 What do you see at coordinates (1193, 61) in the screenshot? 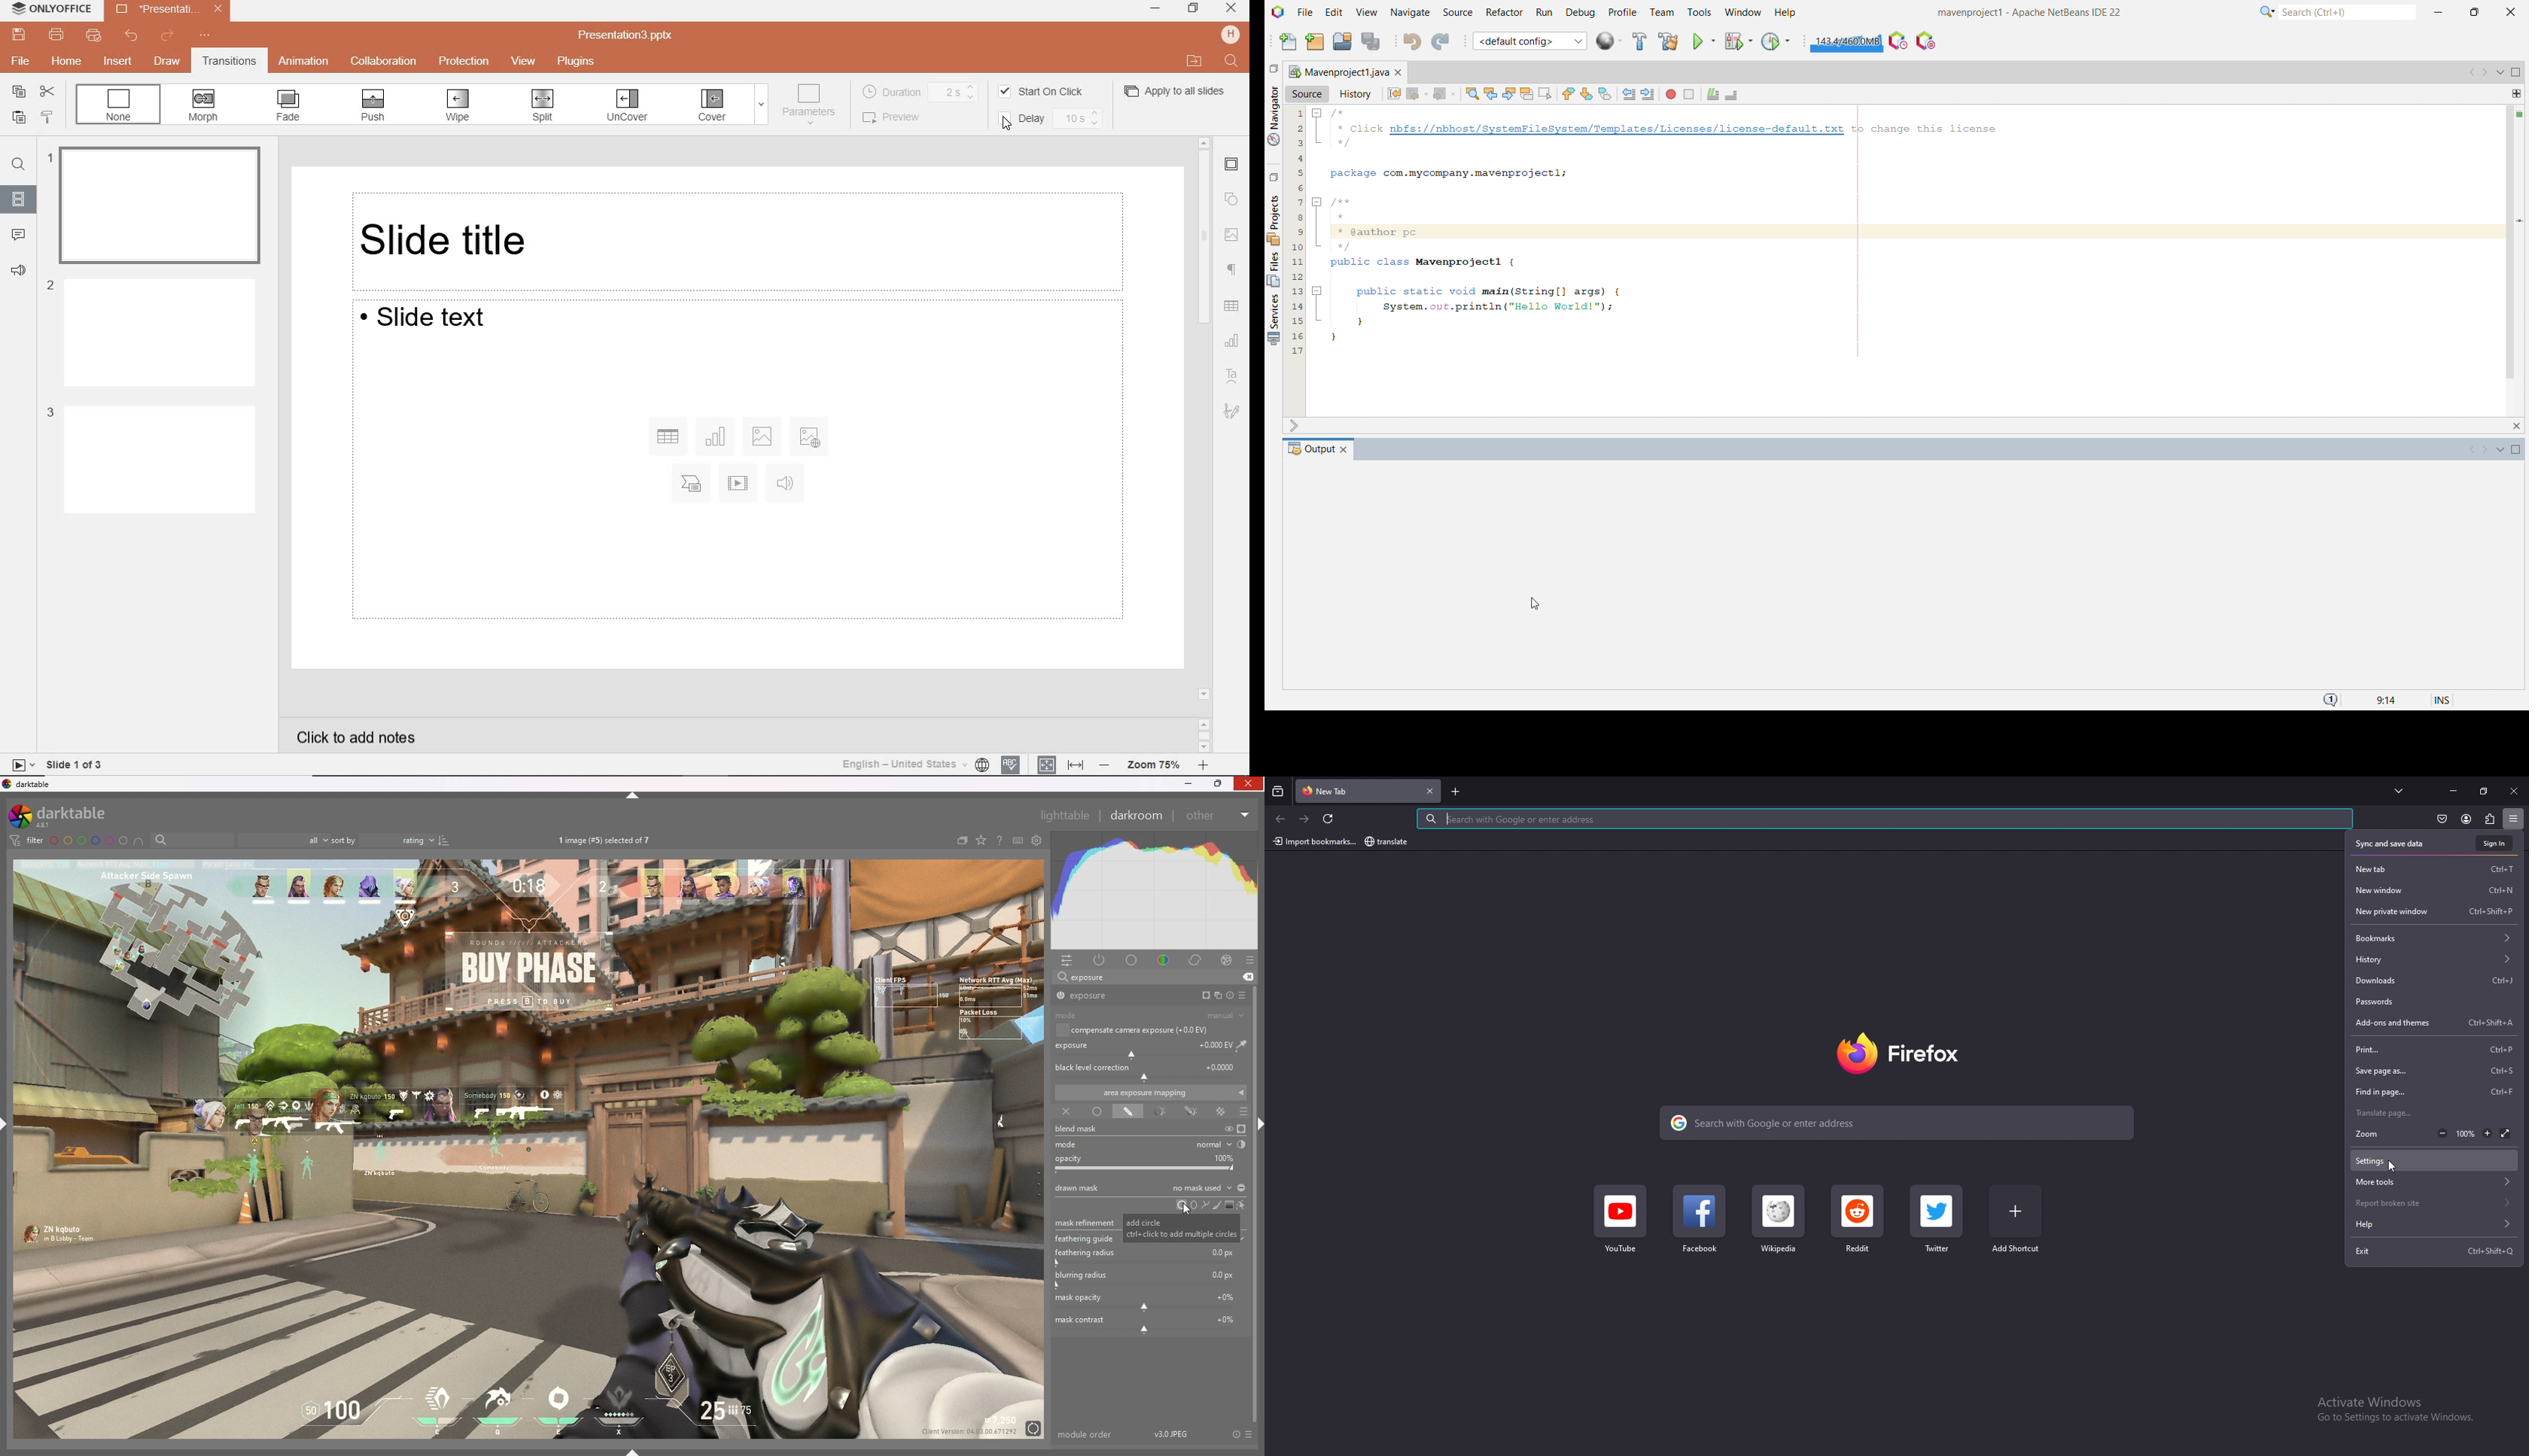
I see `OPEN FILE LOCATION` at bounding box center [1193, 61].